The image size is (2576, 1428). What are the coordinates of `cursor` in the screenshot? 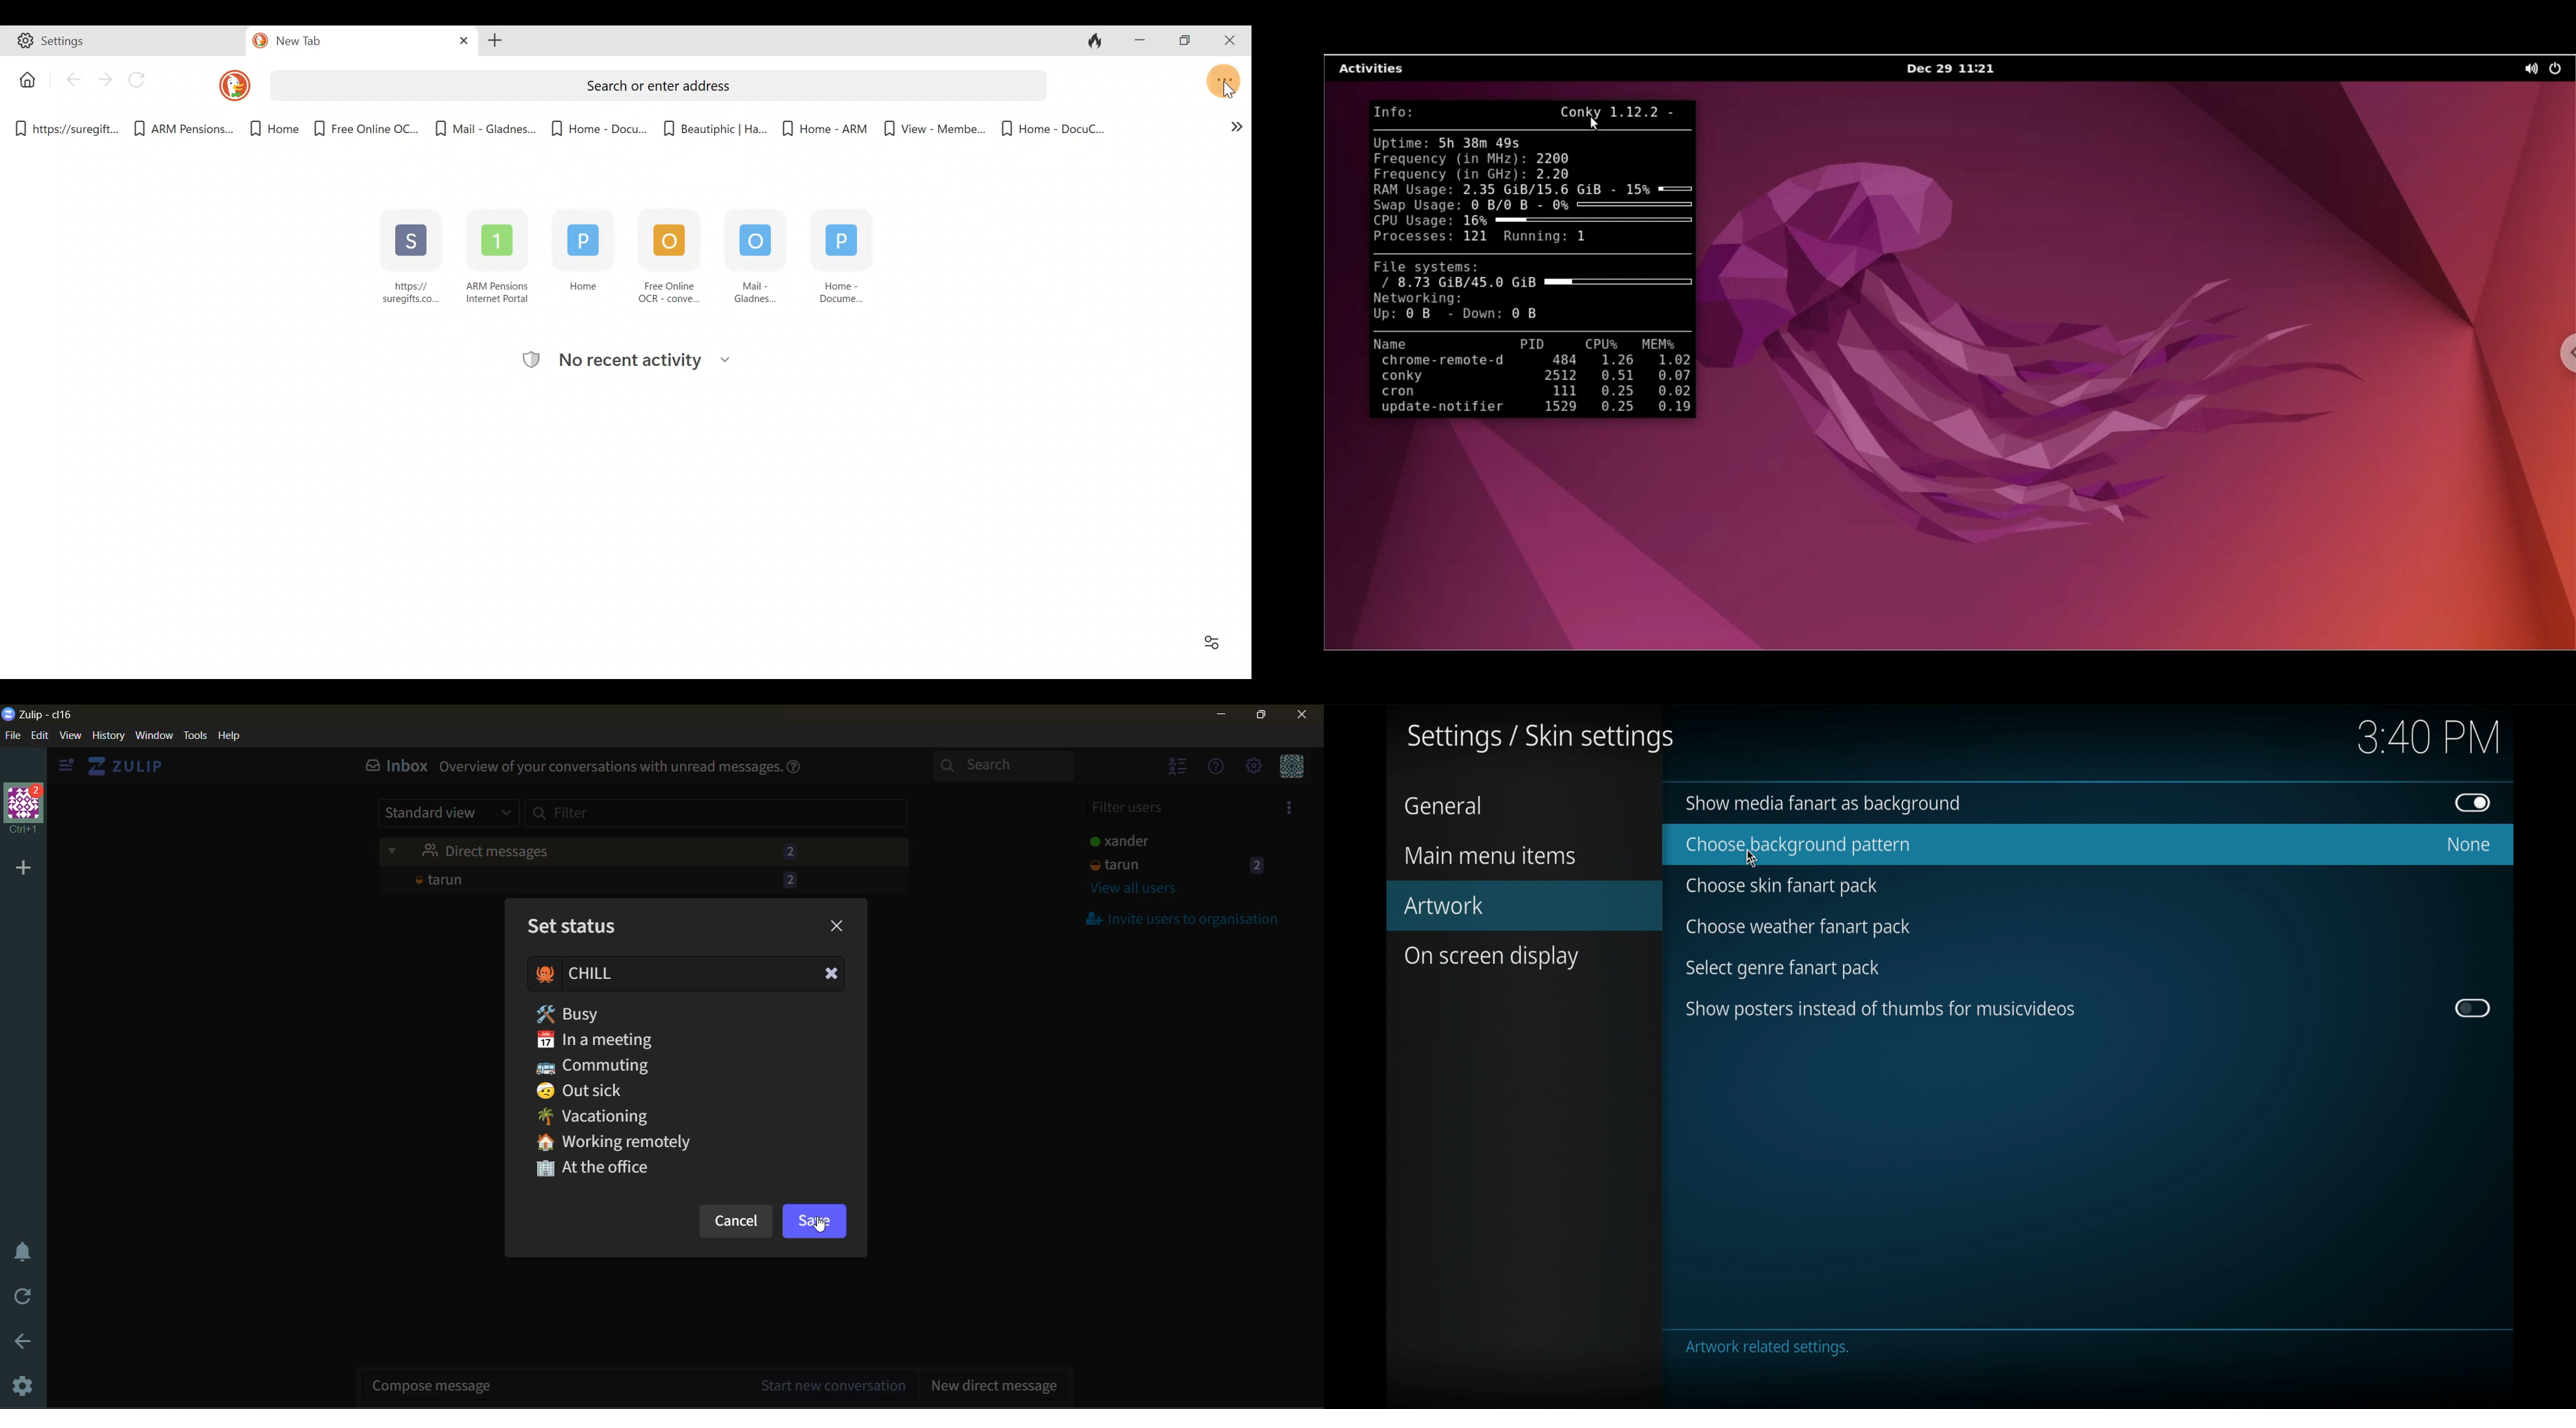 It's located at (1752, 860).